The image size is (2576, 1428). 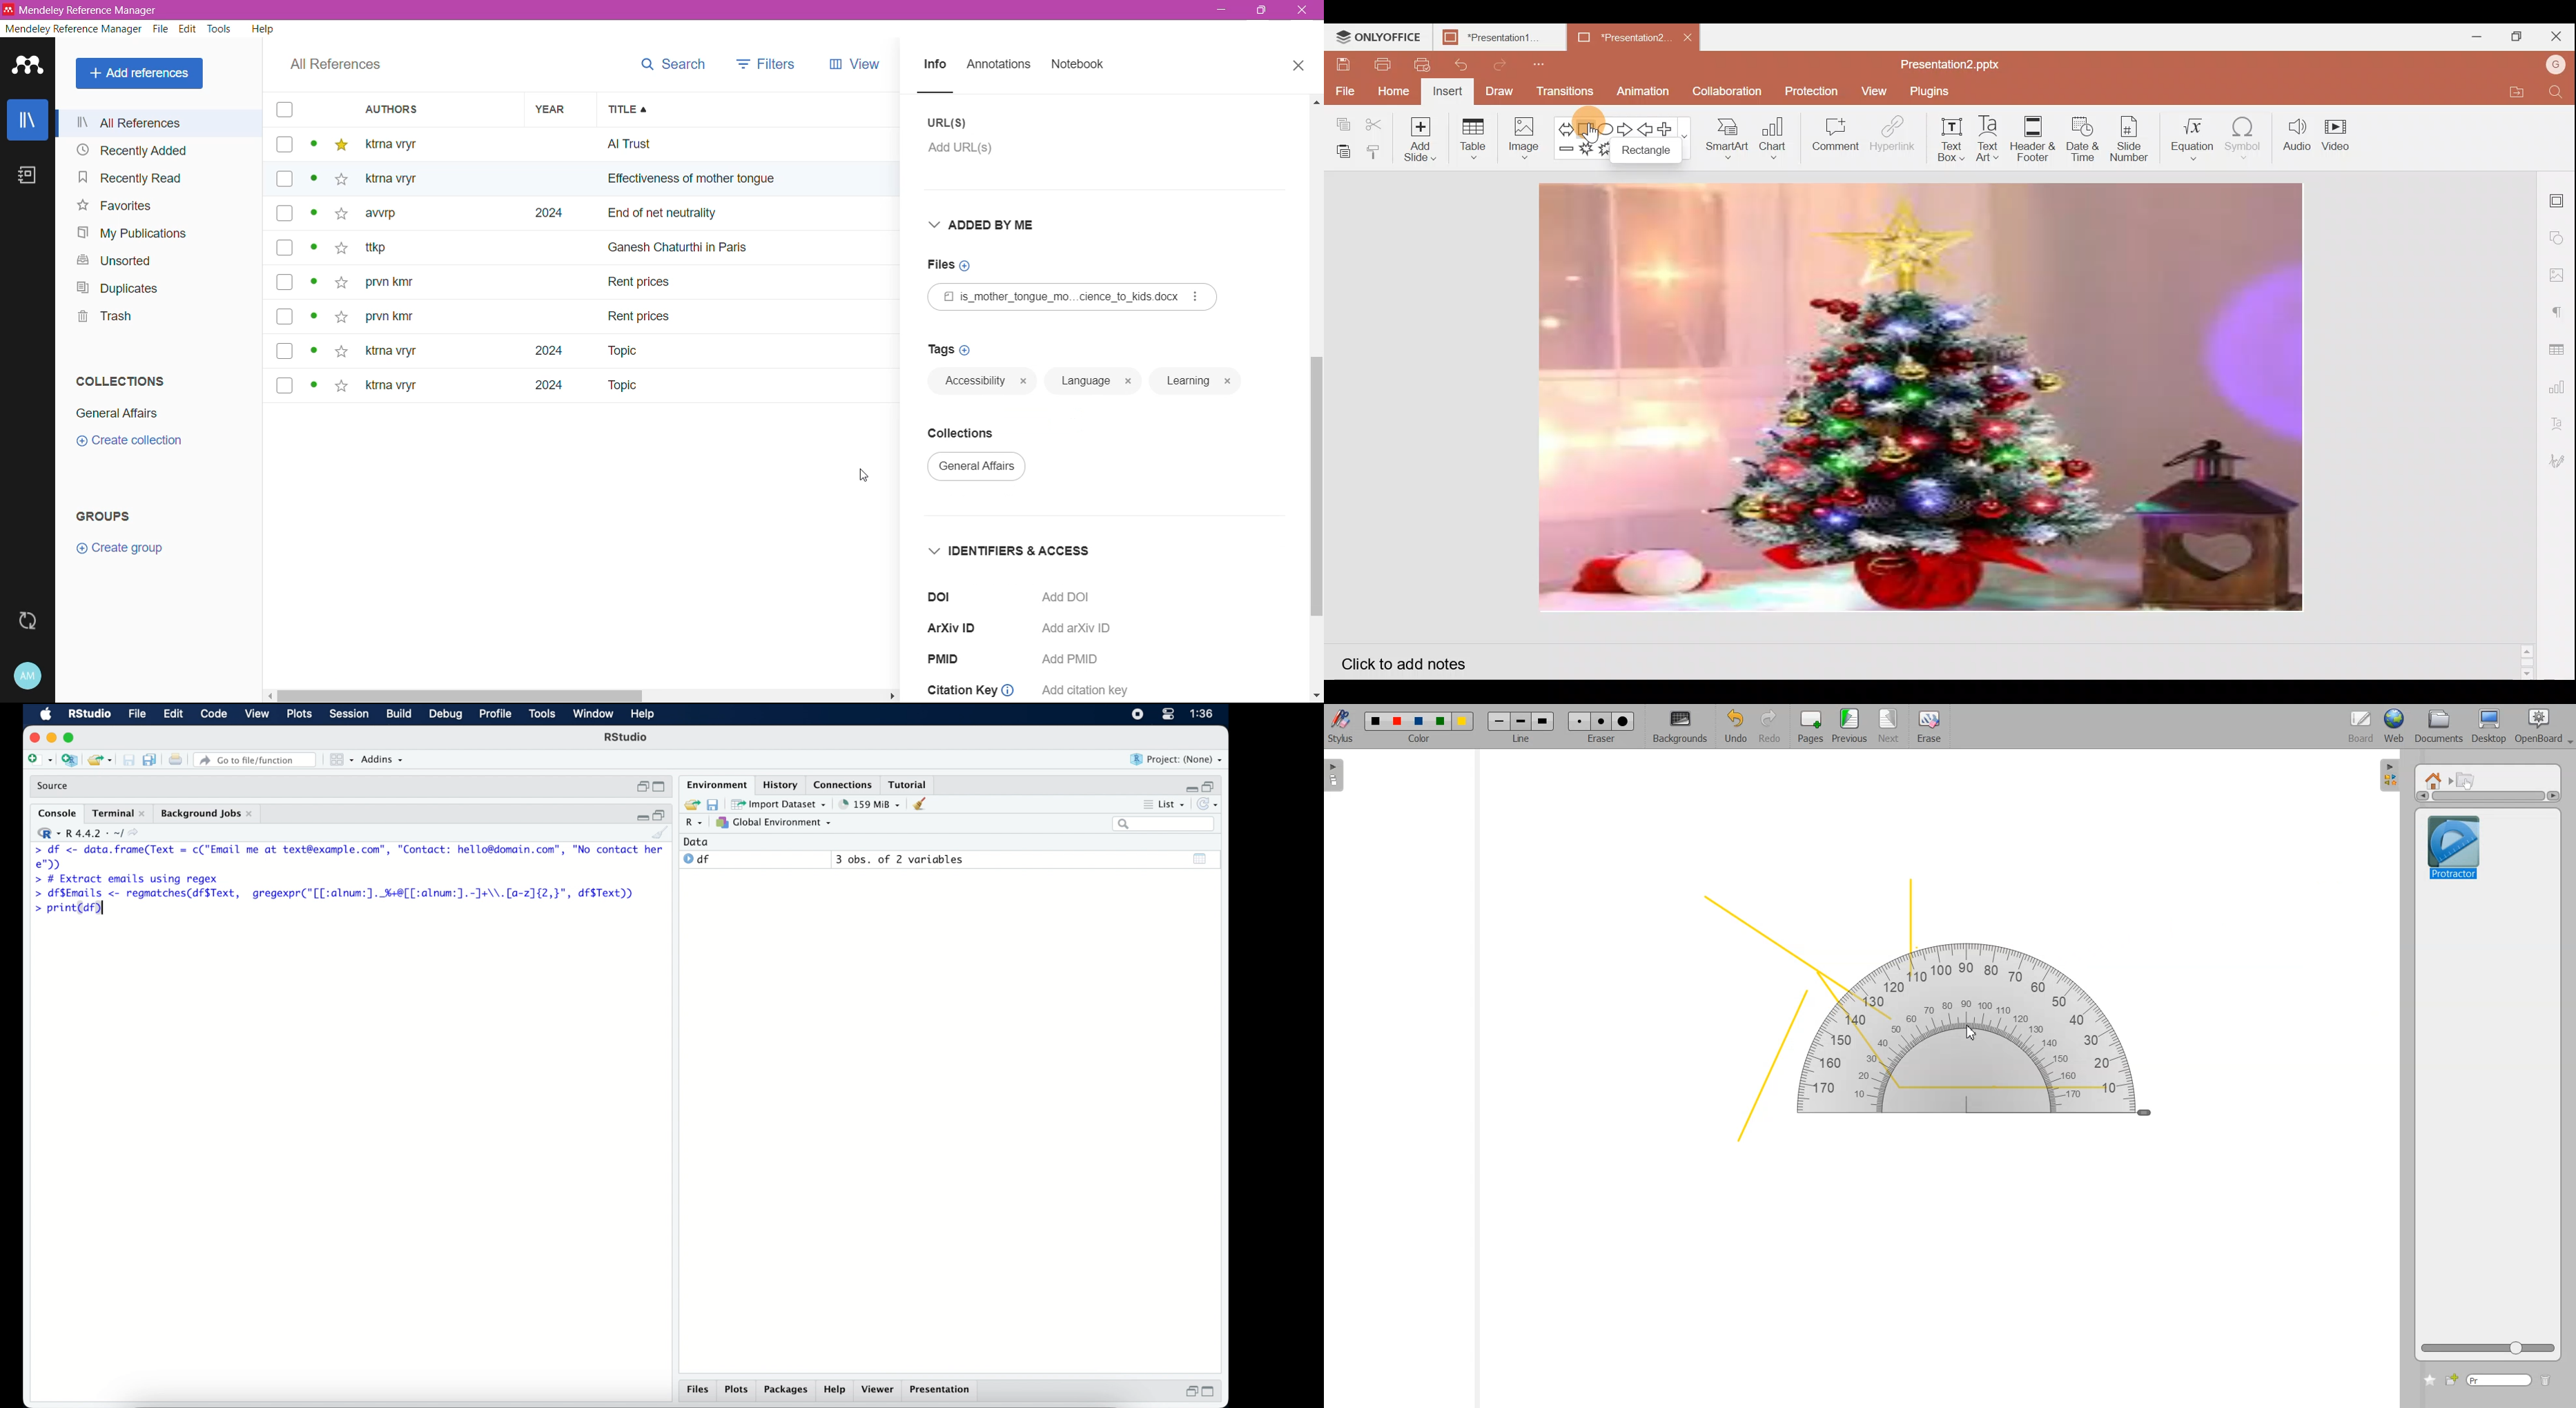 I want to click on help, so click(x=643, y=714).